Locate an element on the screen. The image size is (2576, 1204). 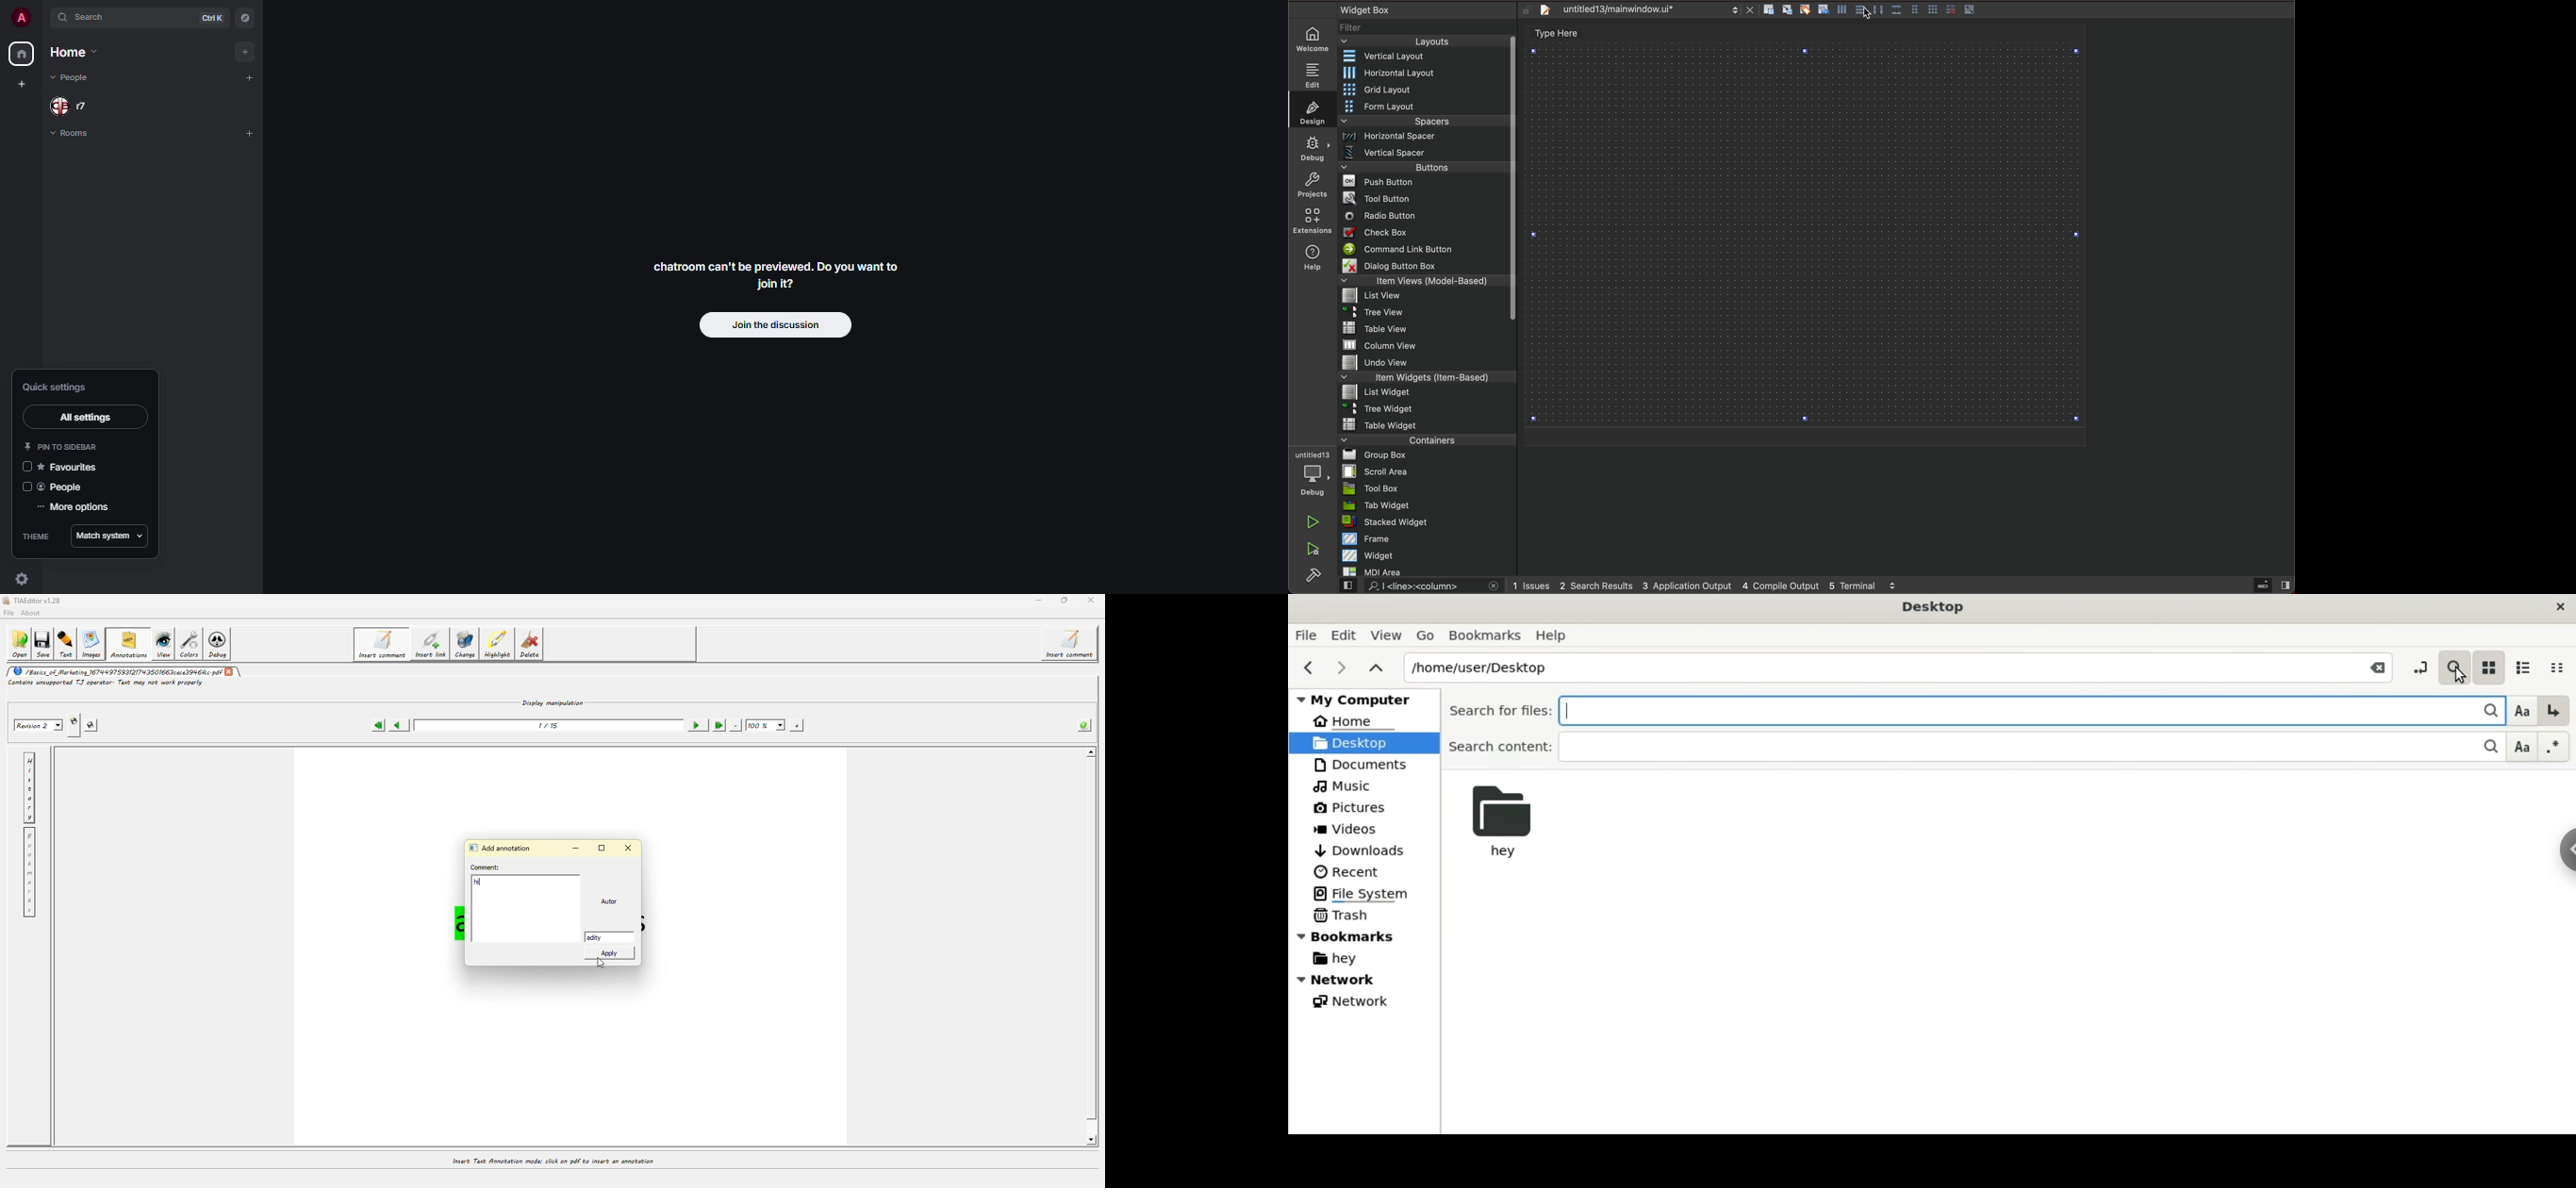
all settings is located at coordinates (83, 417).